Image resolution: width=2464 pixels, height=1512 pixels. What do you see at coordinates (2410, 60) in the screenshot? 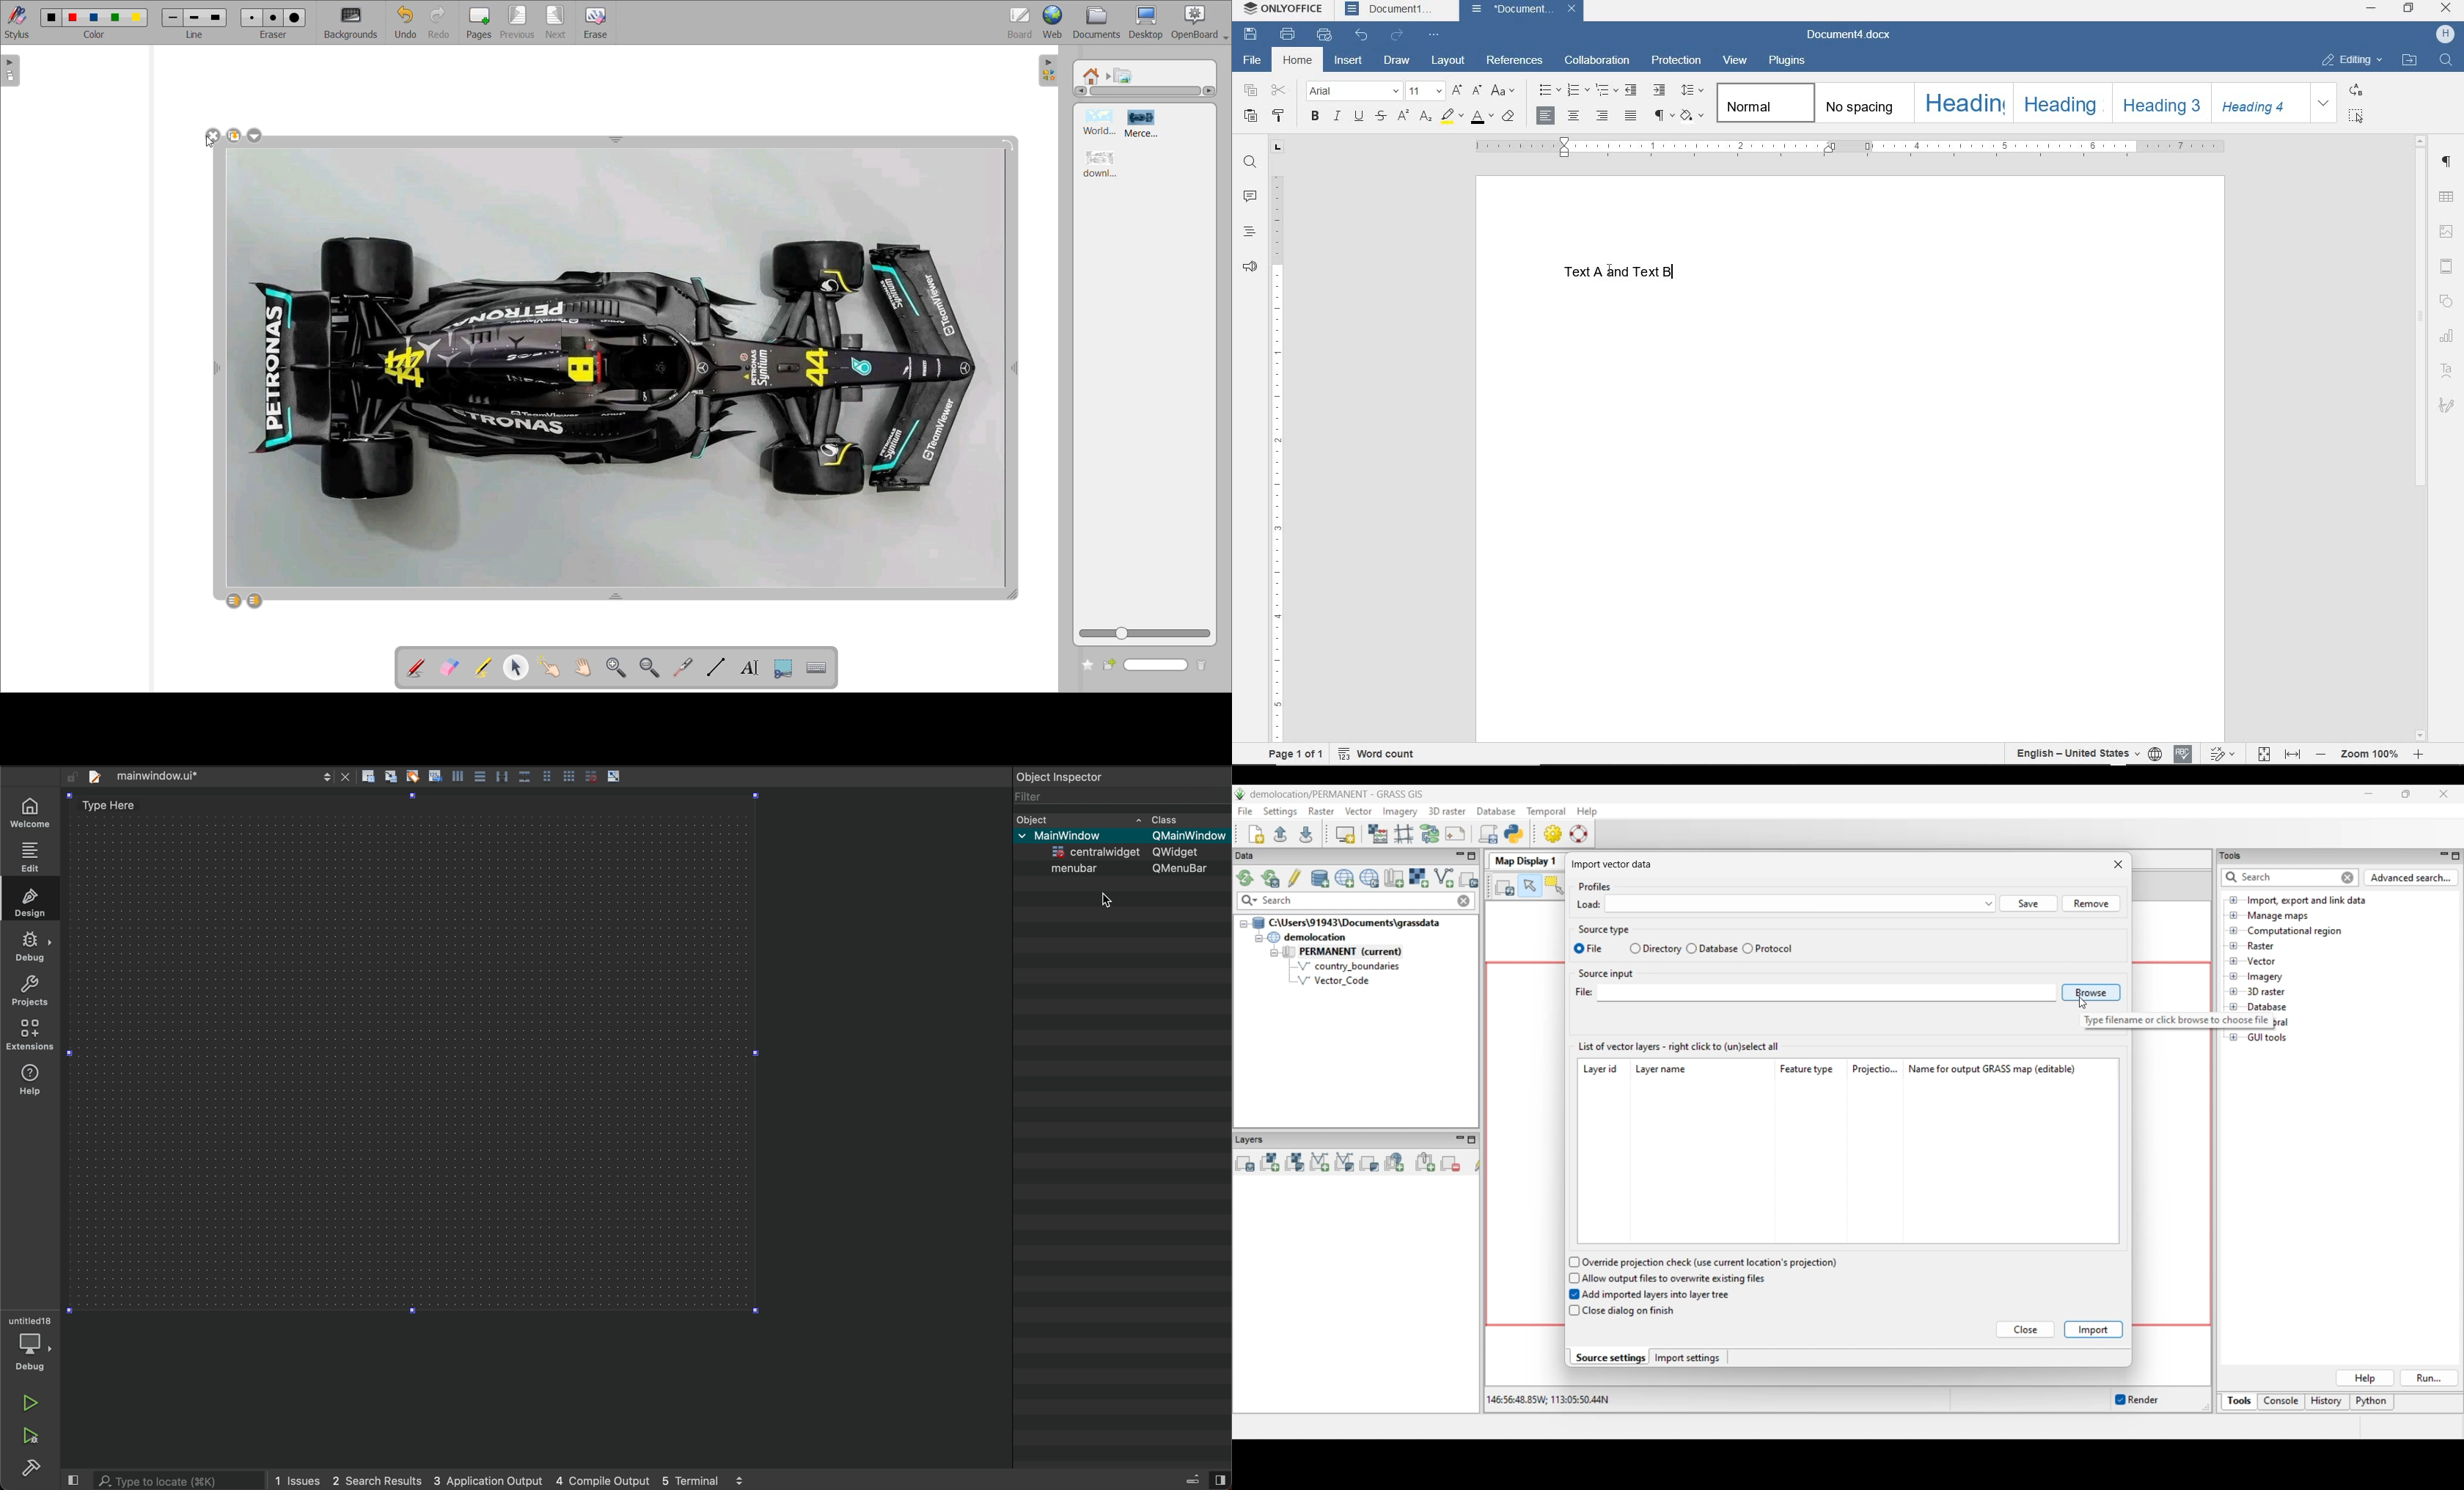
I see `OPEN FILE LOCATION` at bounding box center [2410, 60].